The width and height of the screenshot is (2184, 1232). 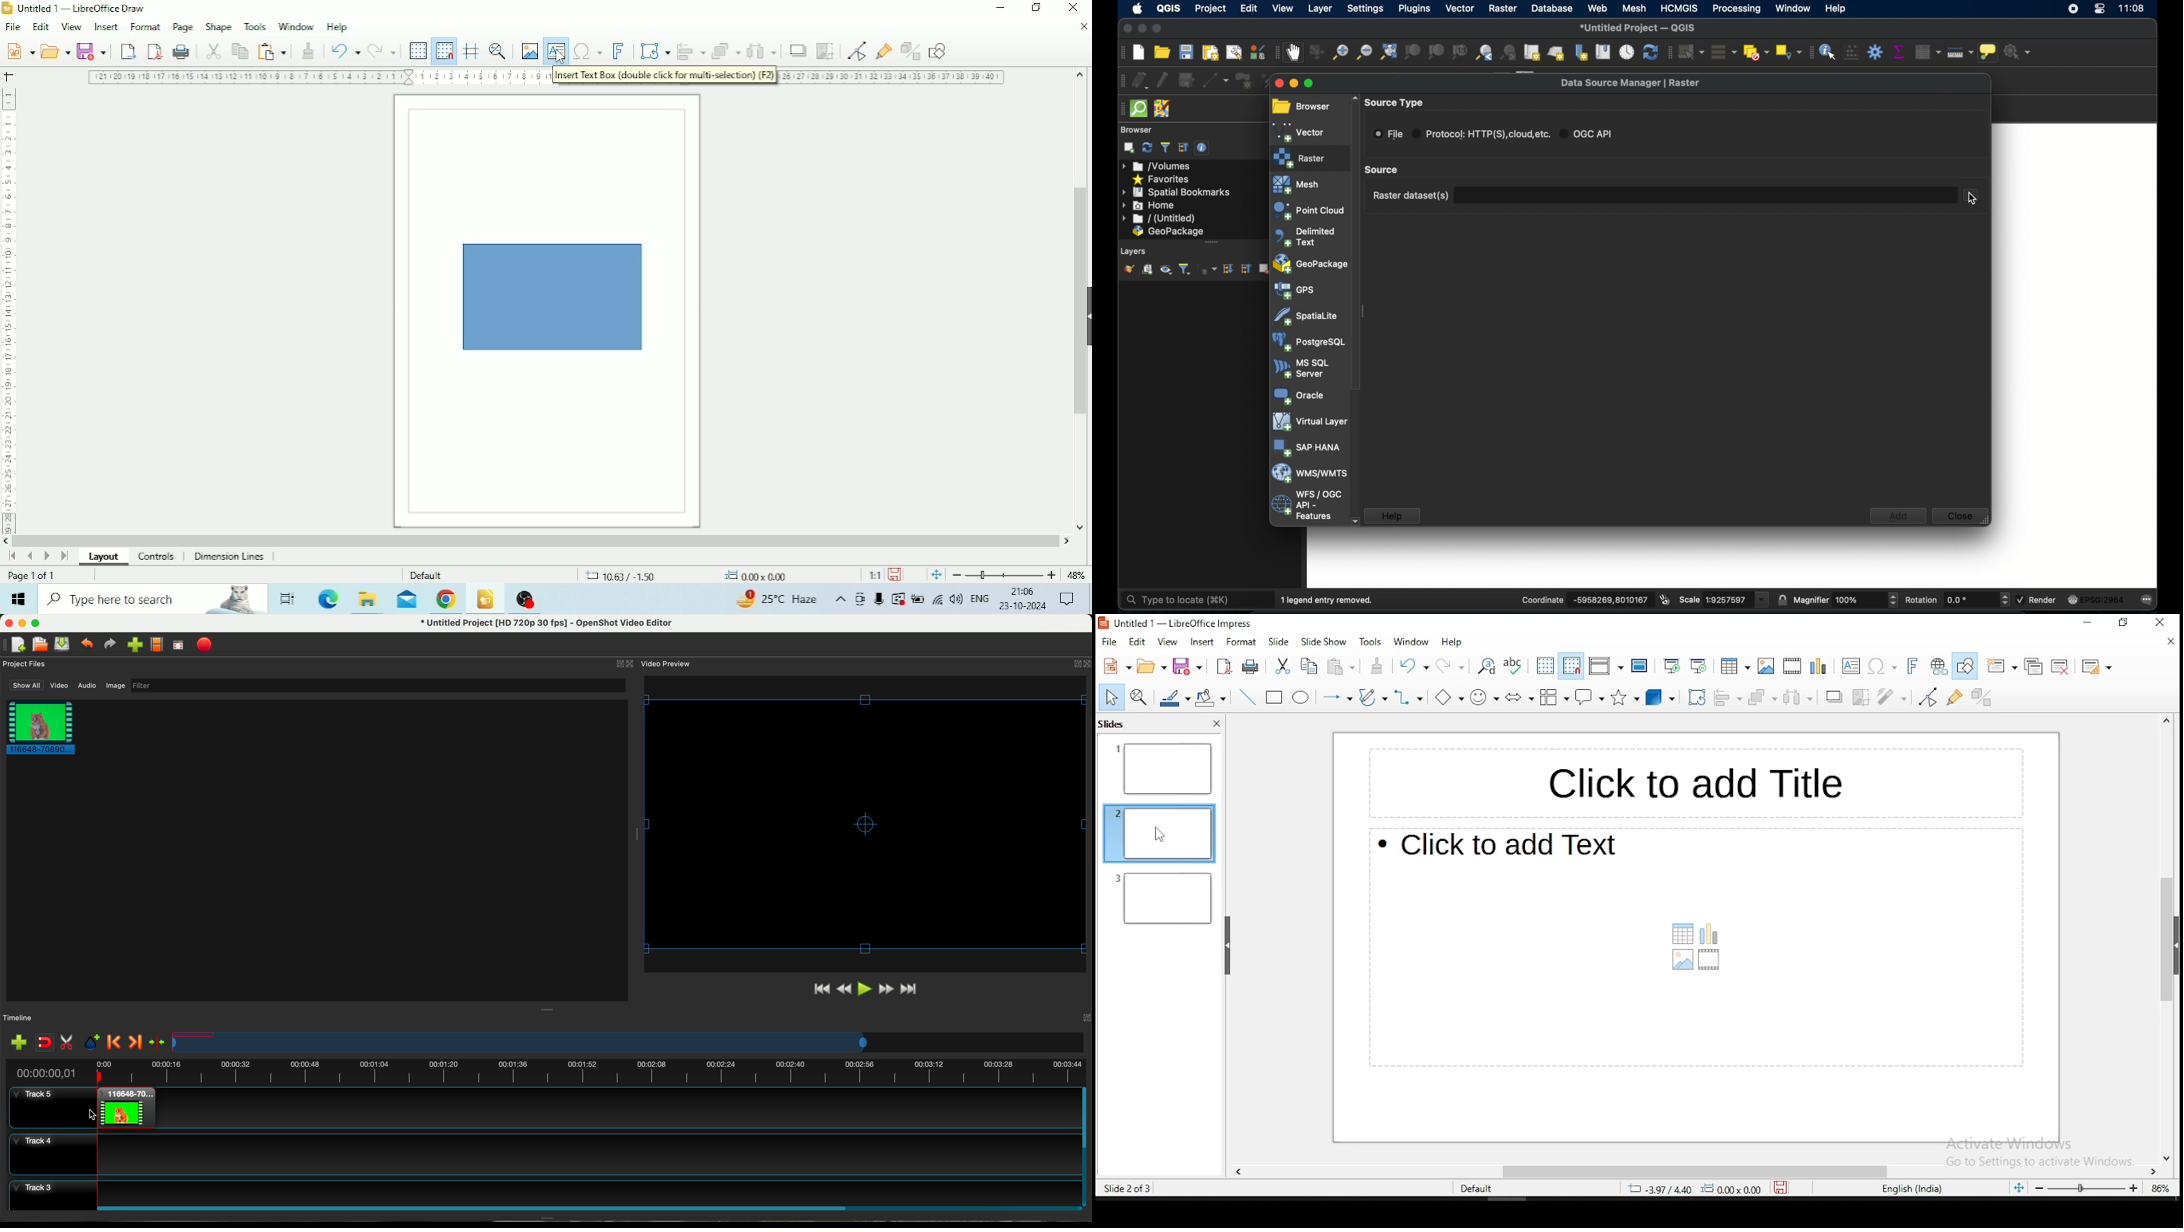 I want to click on select tool, so click(x=1109, y=697).